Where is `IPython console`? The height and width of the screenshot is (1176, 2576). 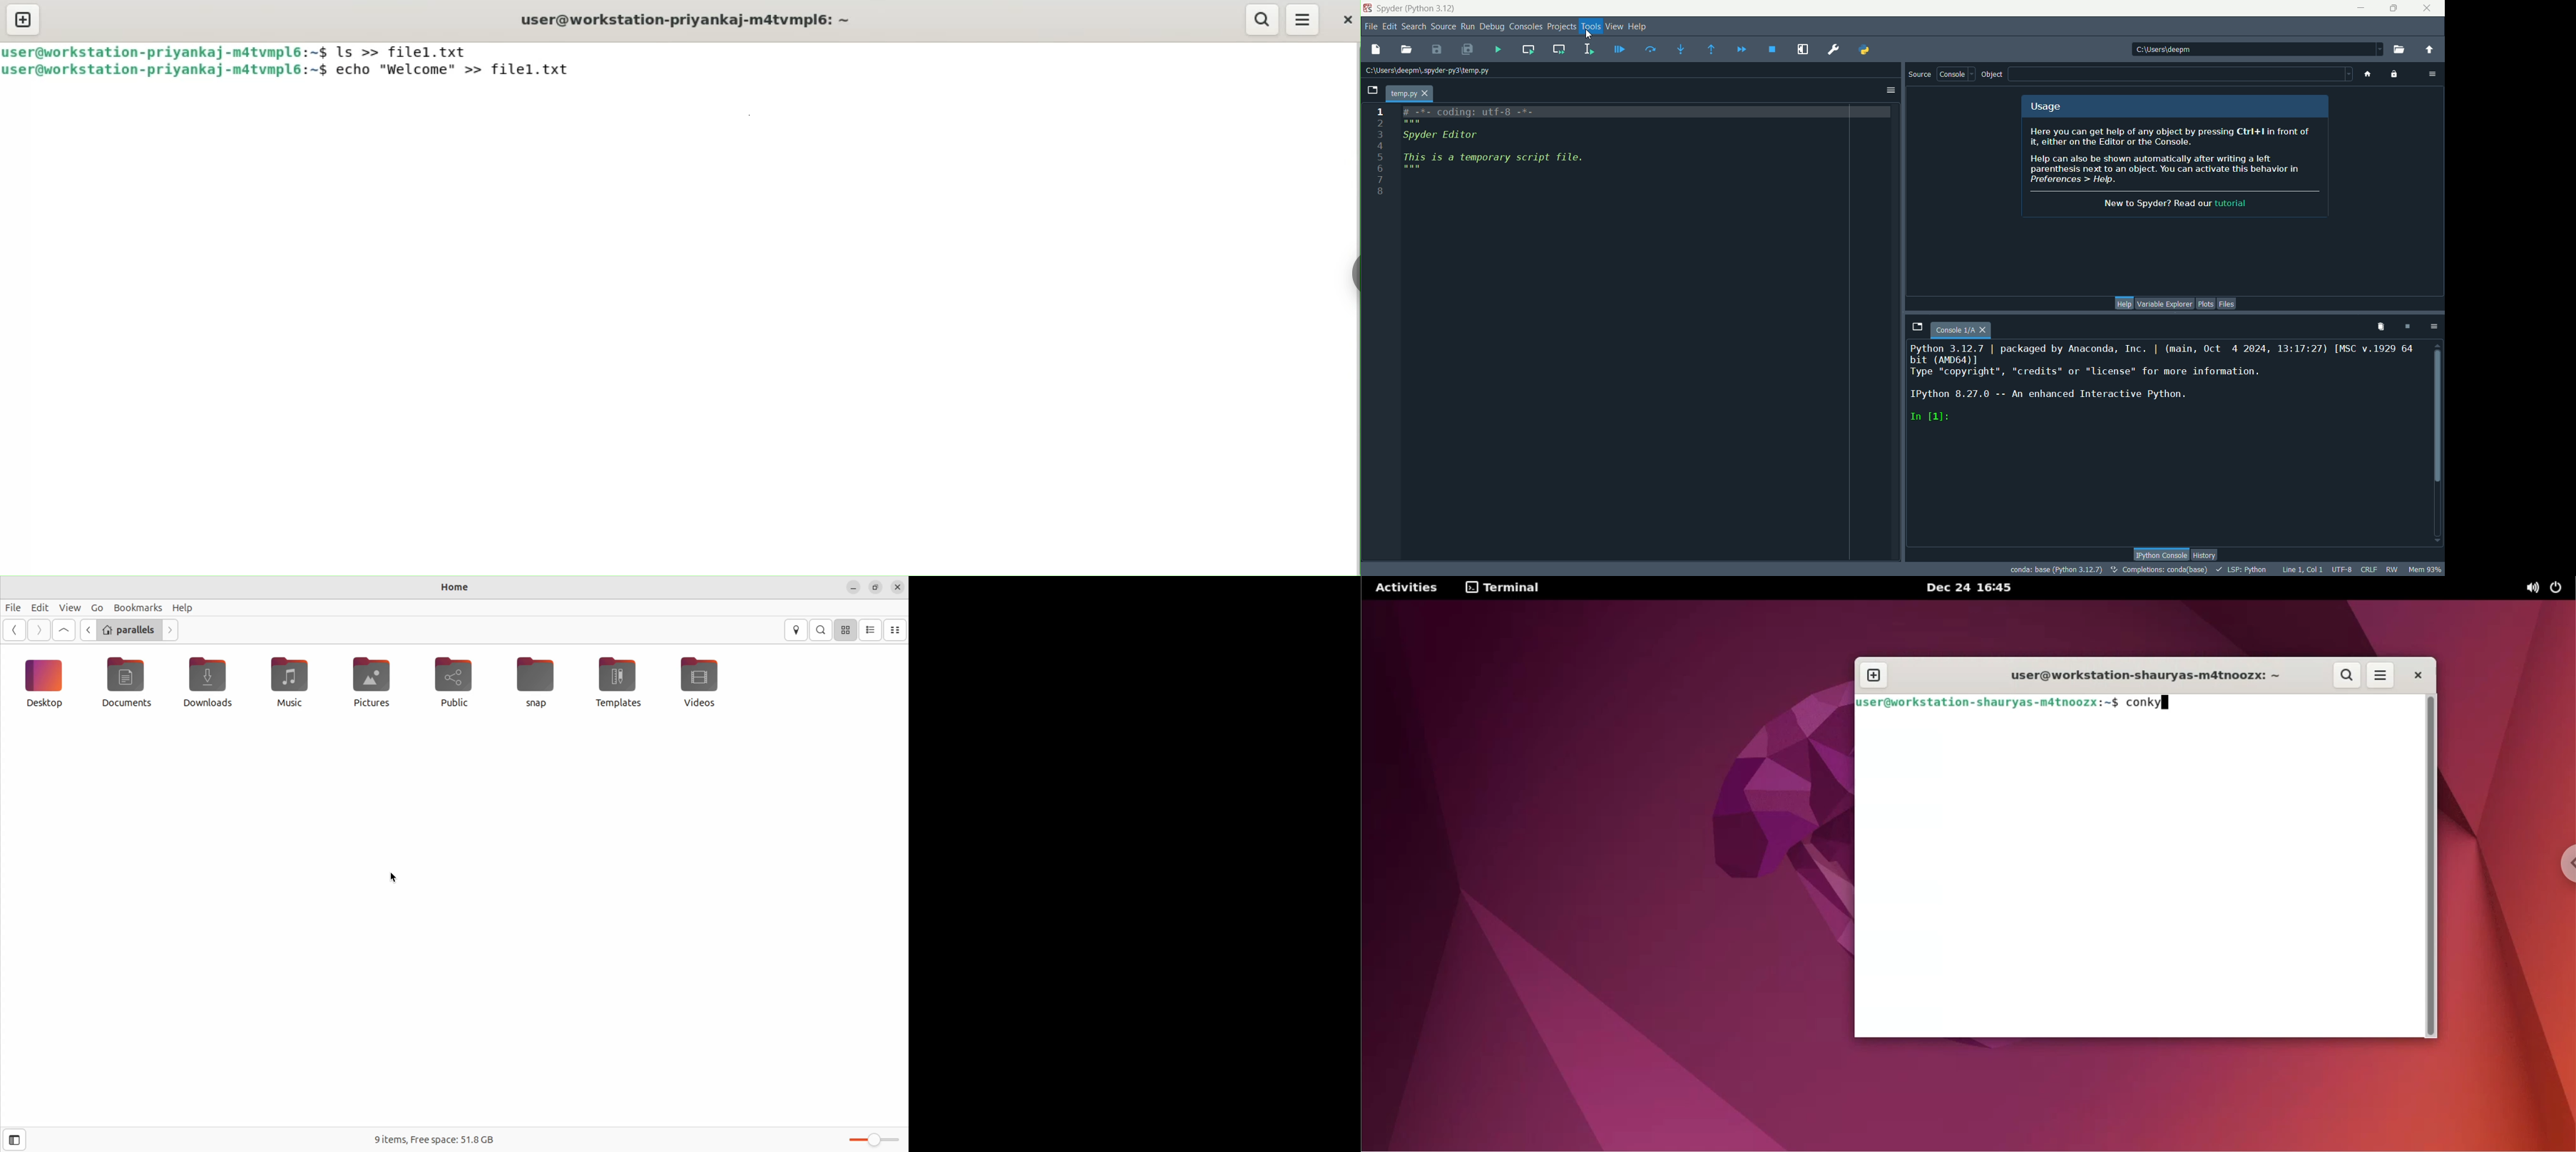
IPython console is located at coordinates (2160, 553).